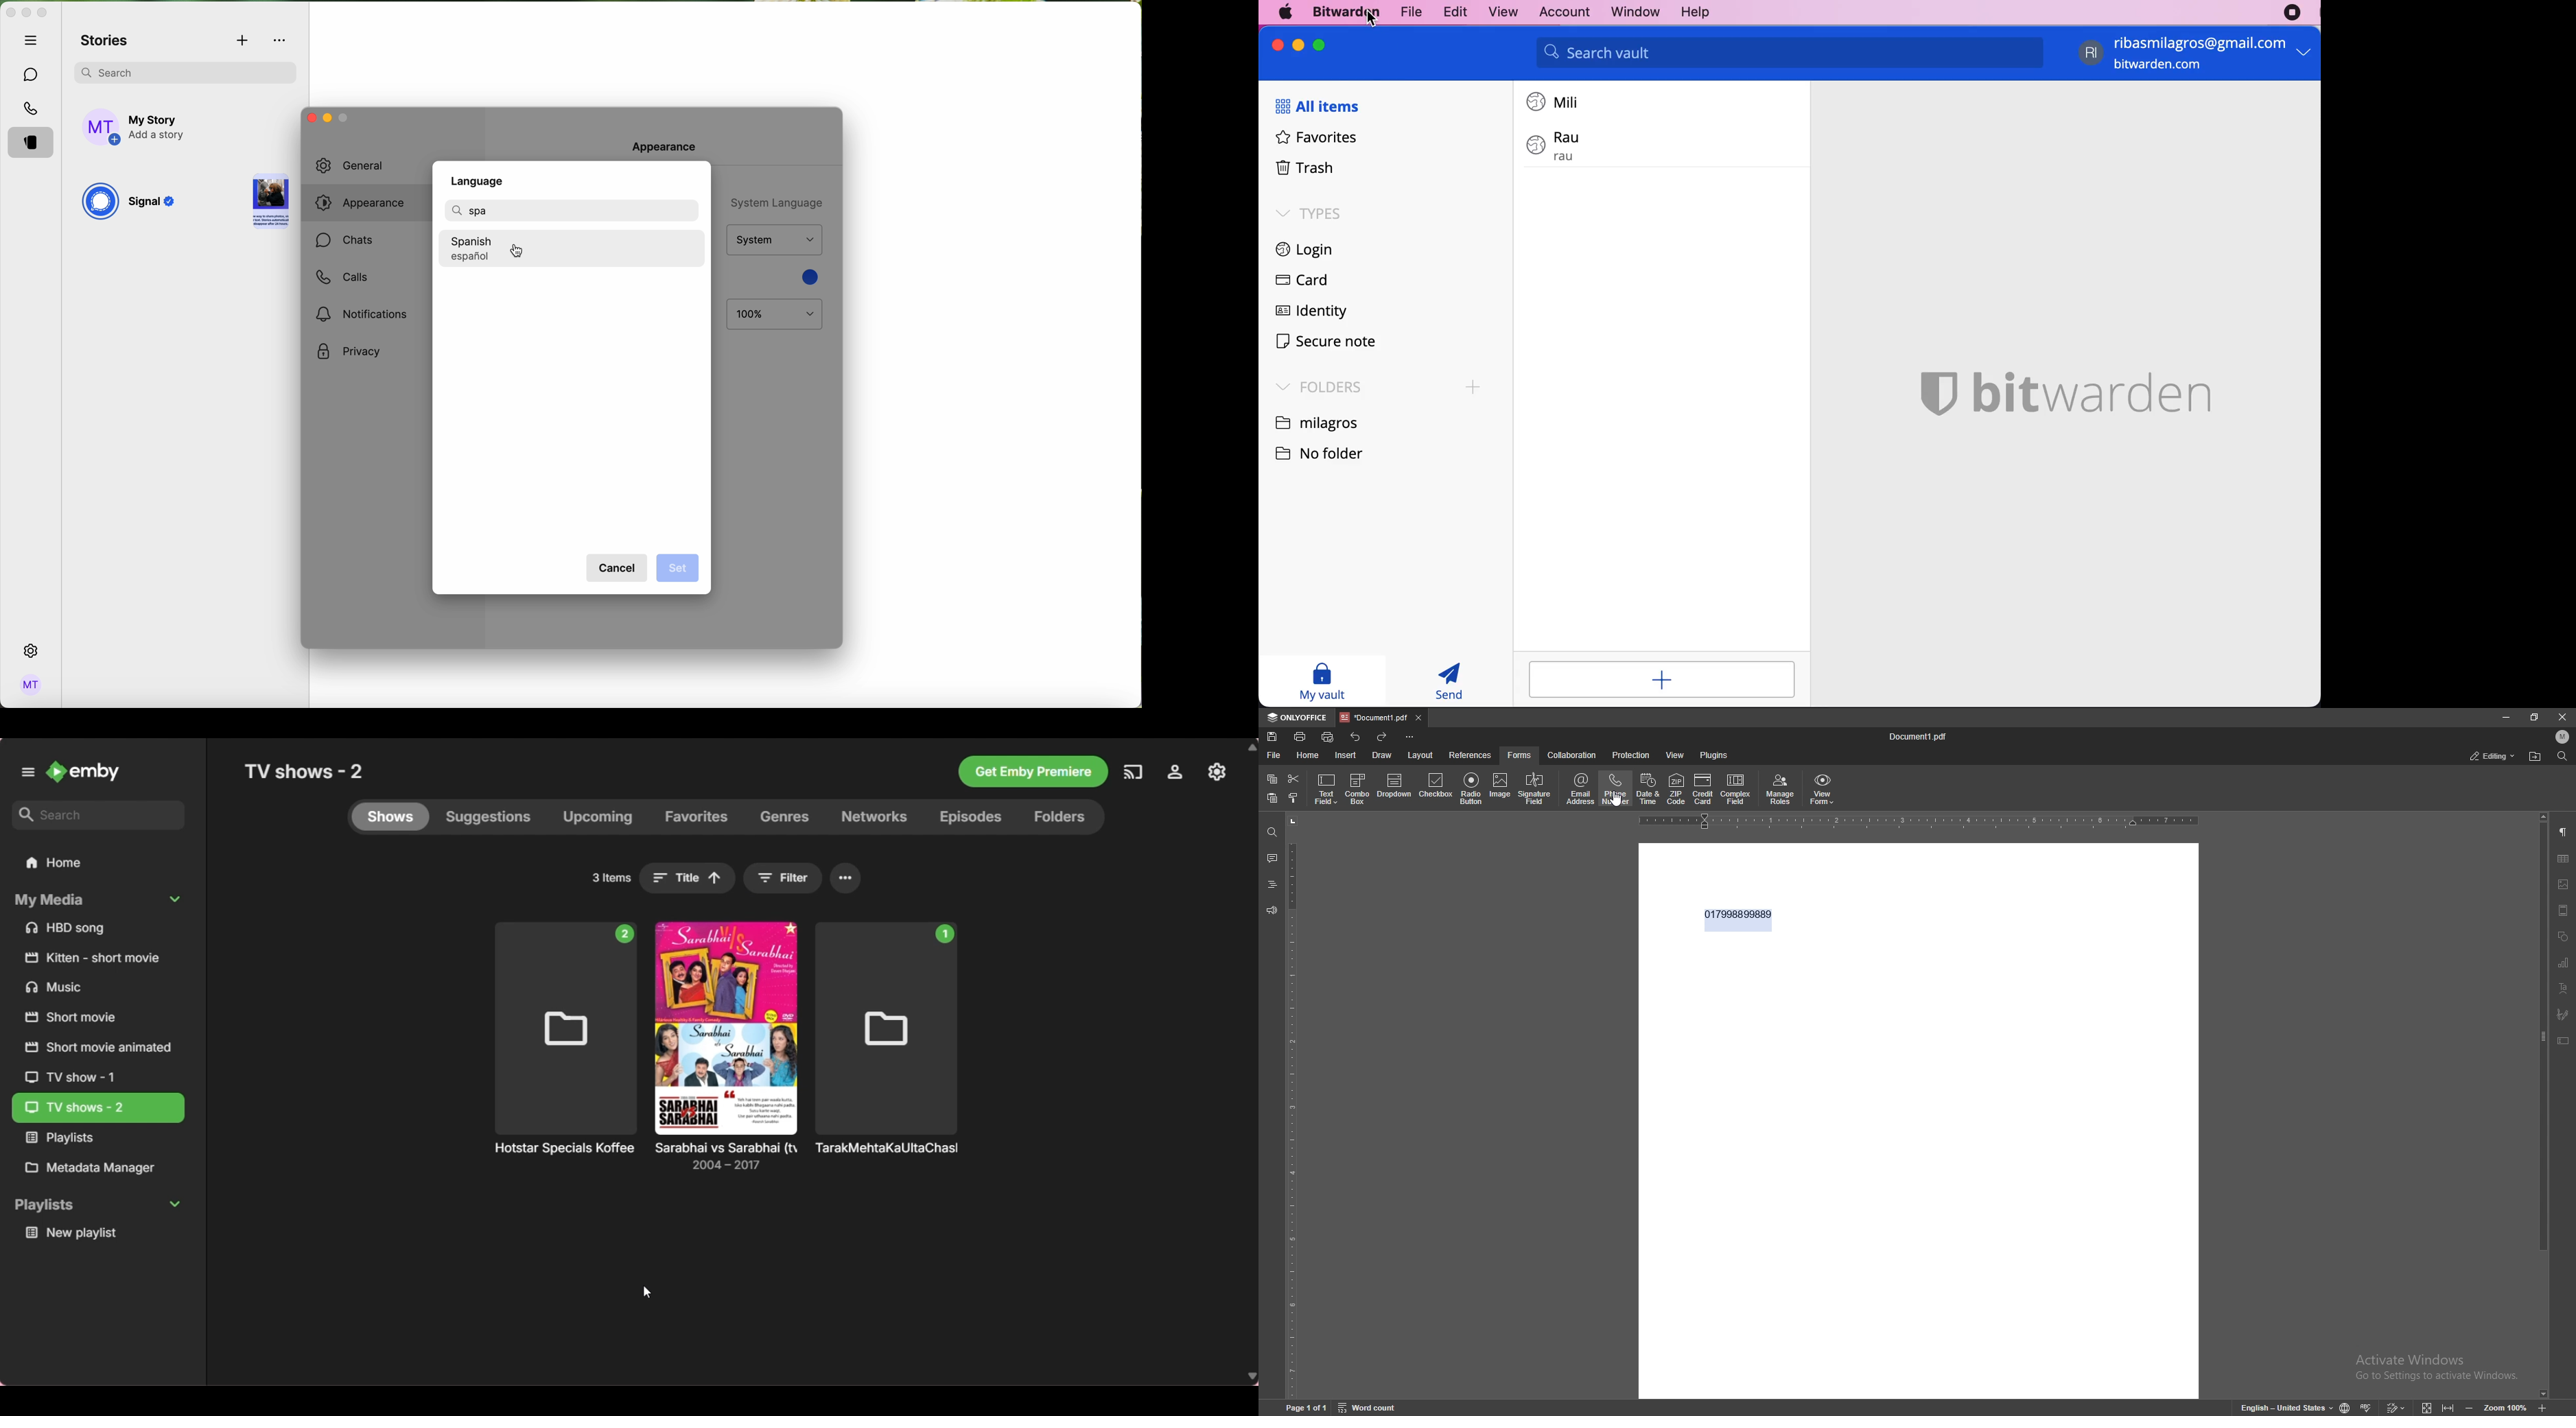 This screenshot has height=1428, width=2576. Describe the element at coordinates (1498, 12) in the screenshot. I see `view` at that location.